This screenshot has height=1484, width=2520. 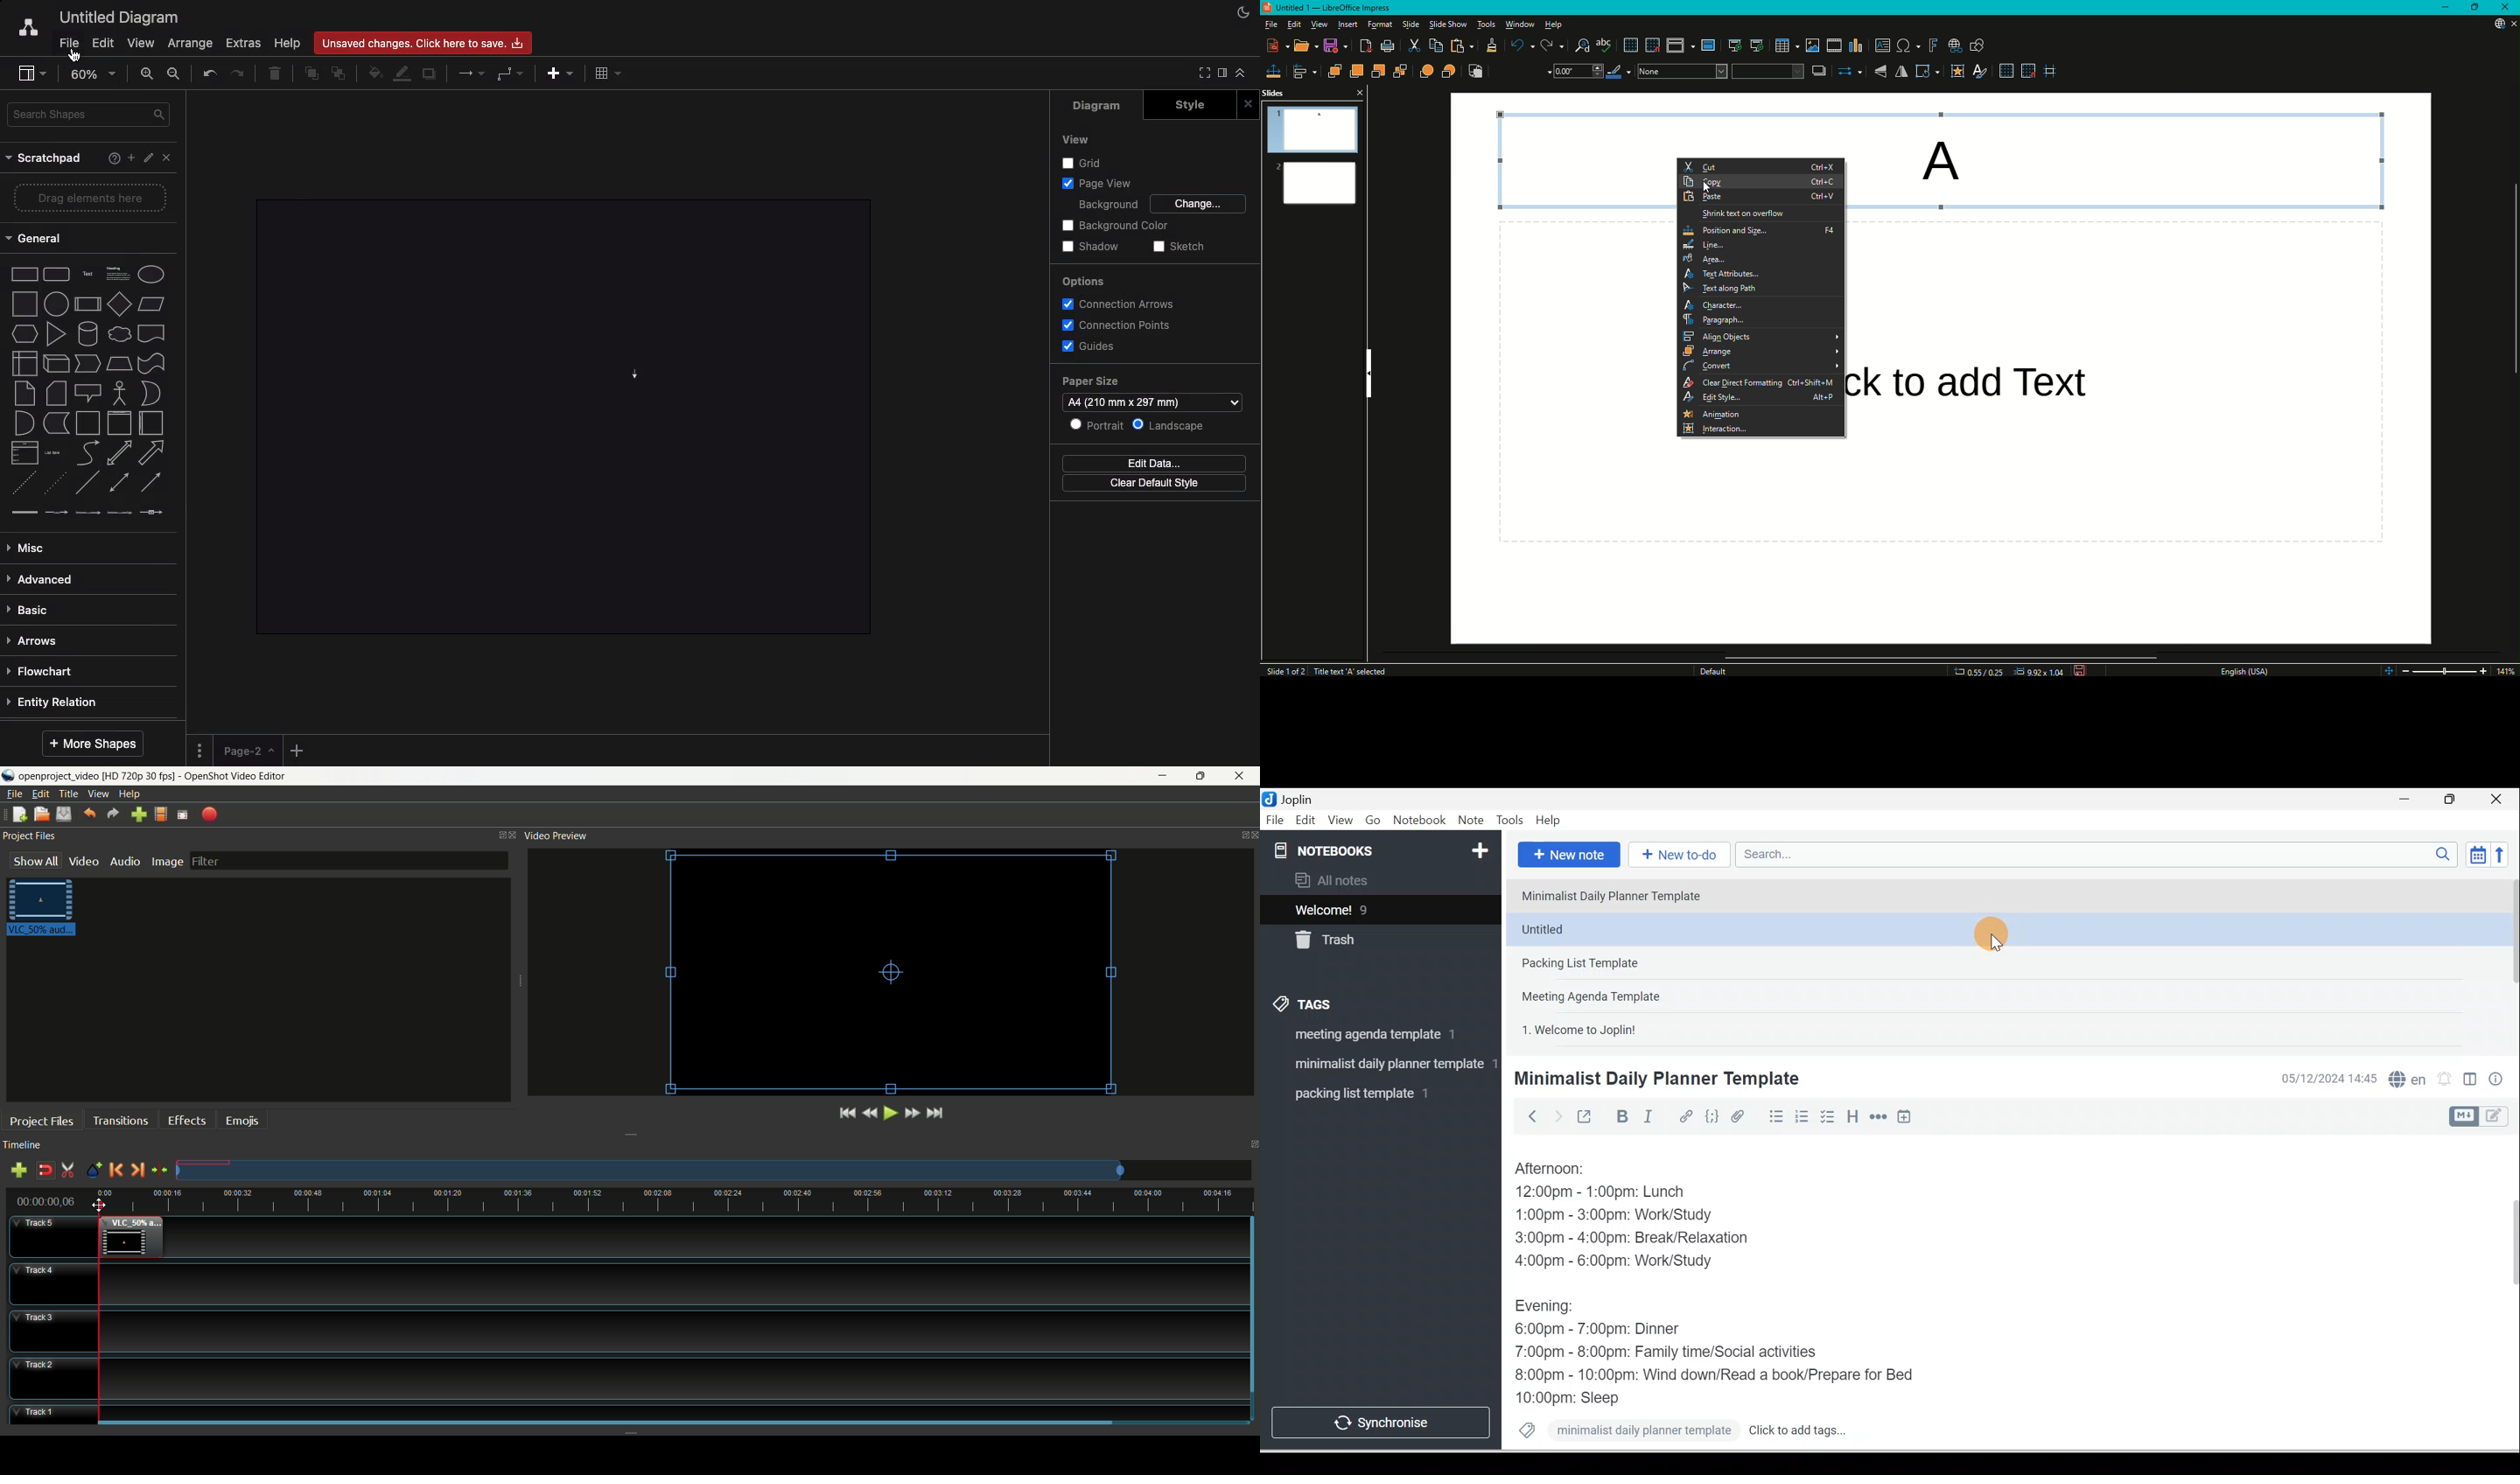 I want to click on Edit, so click(x=147, y=157).